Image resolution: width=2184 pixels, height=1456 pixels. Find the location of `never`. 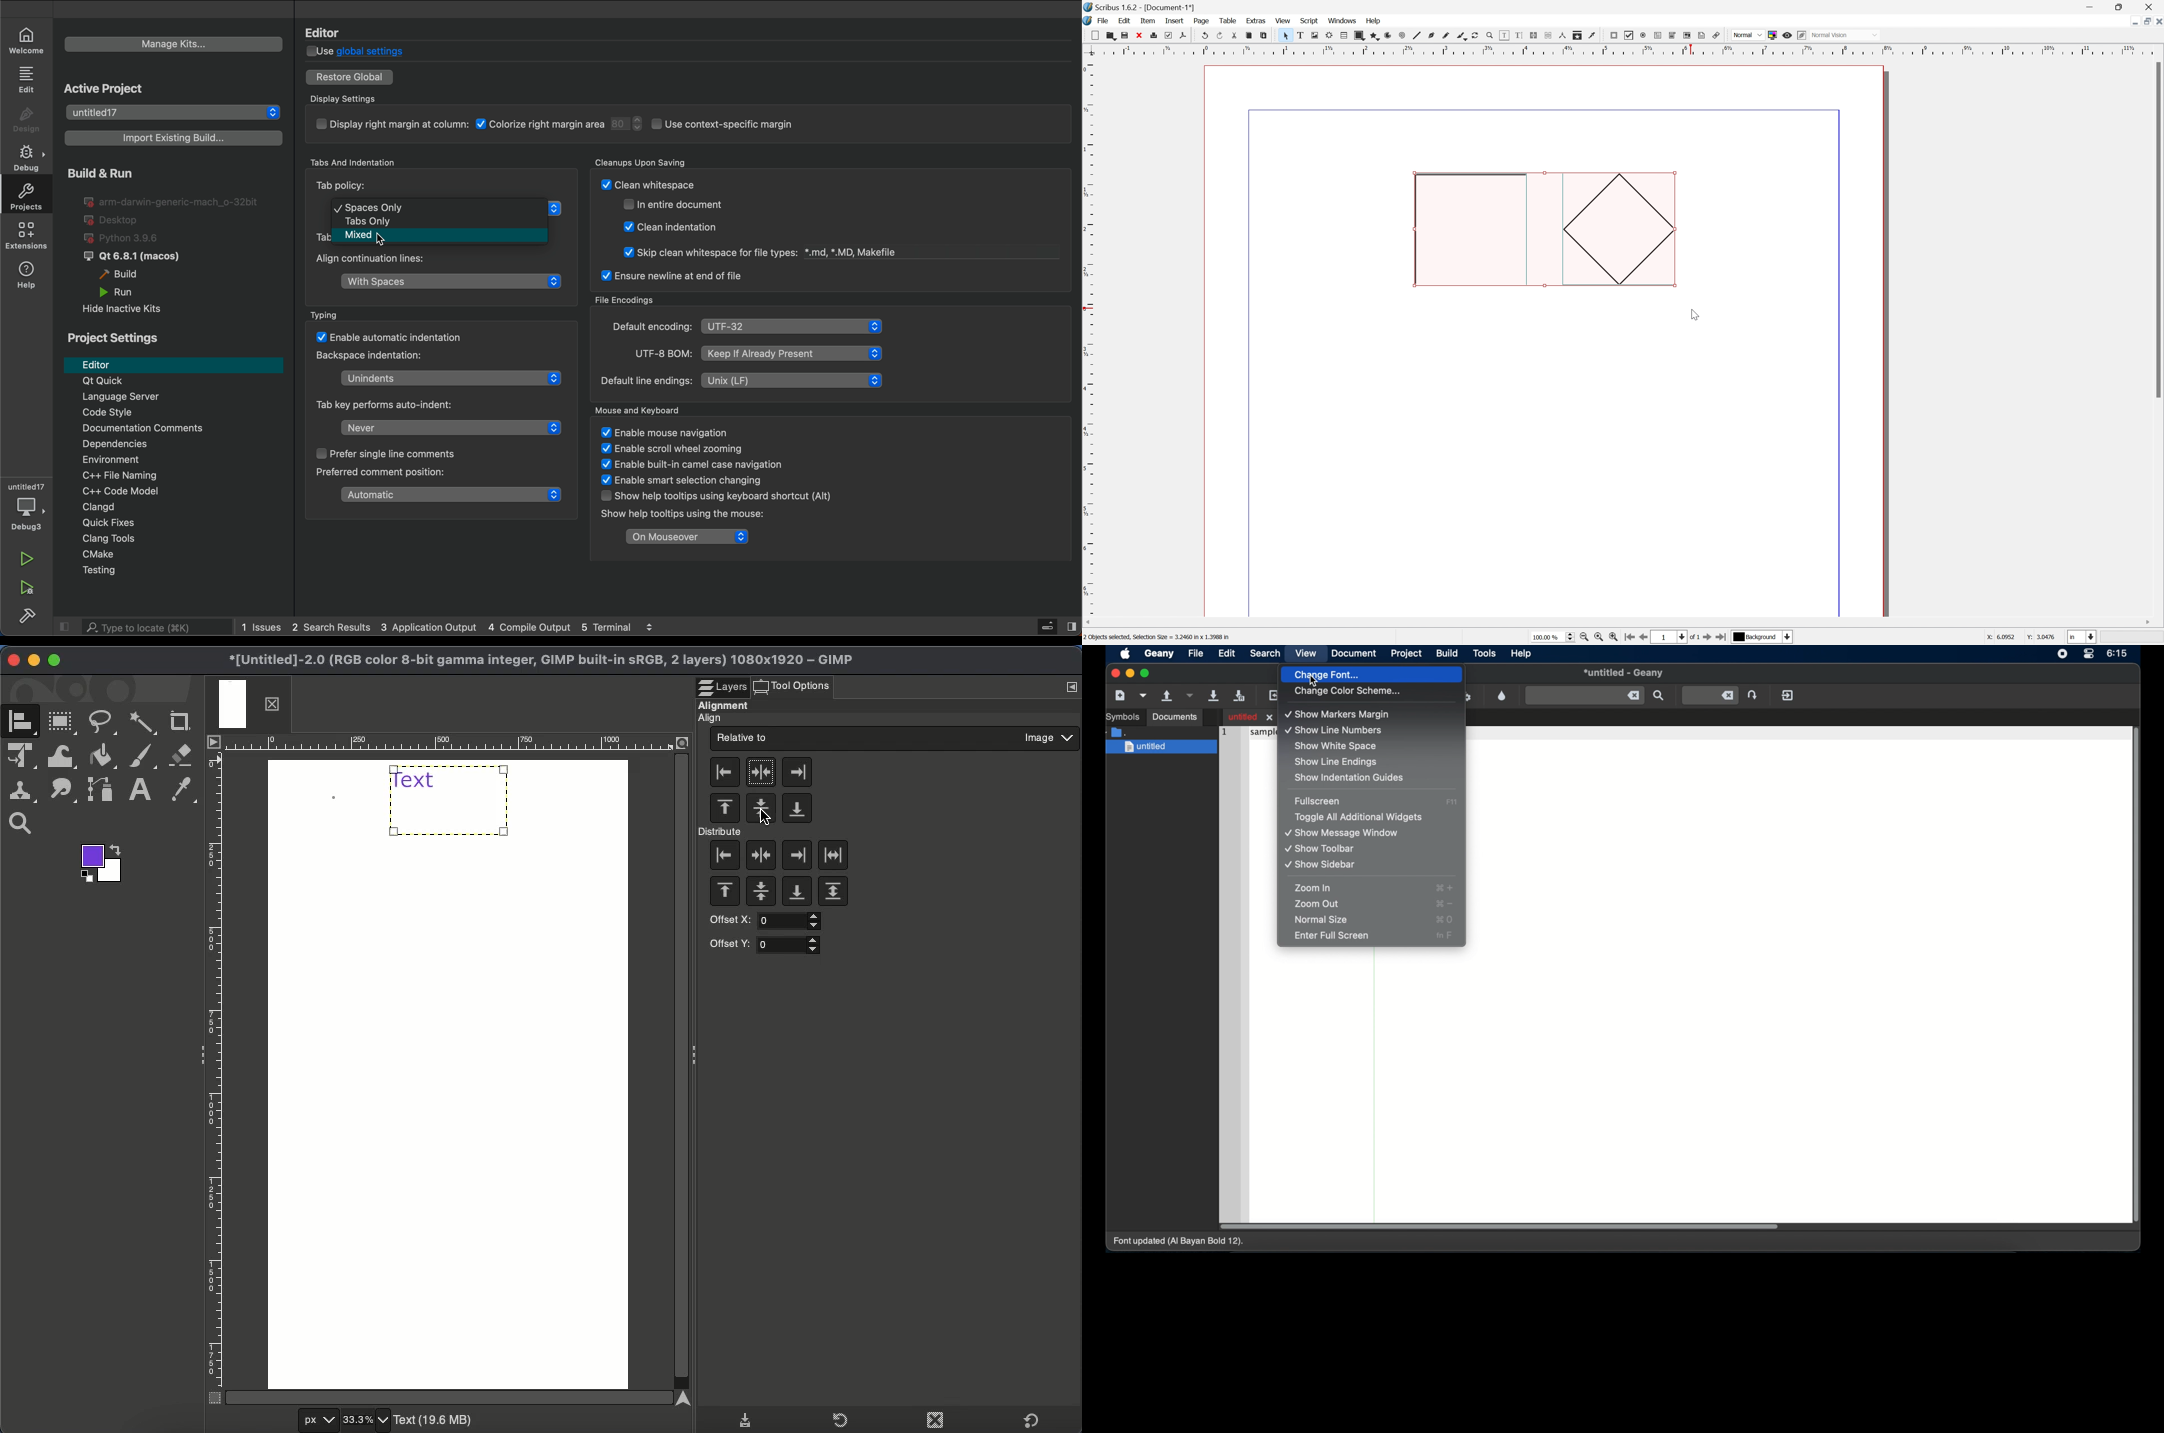

never is located at coordinates (444, 428).